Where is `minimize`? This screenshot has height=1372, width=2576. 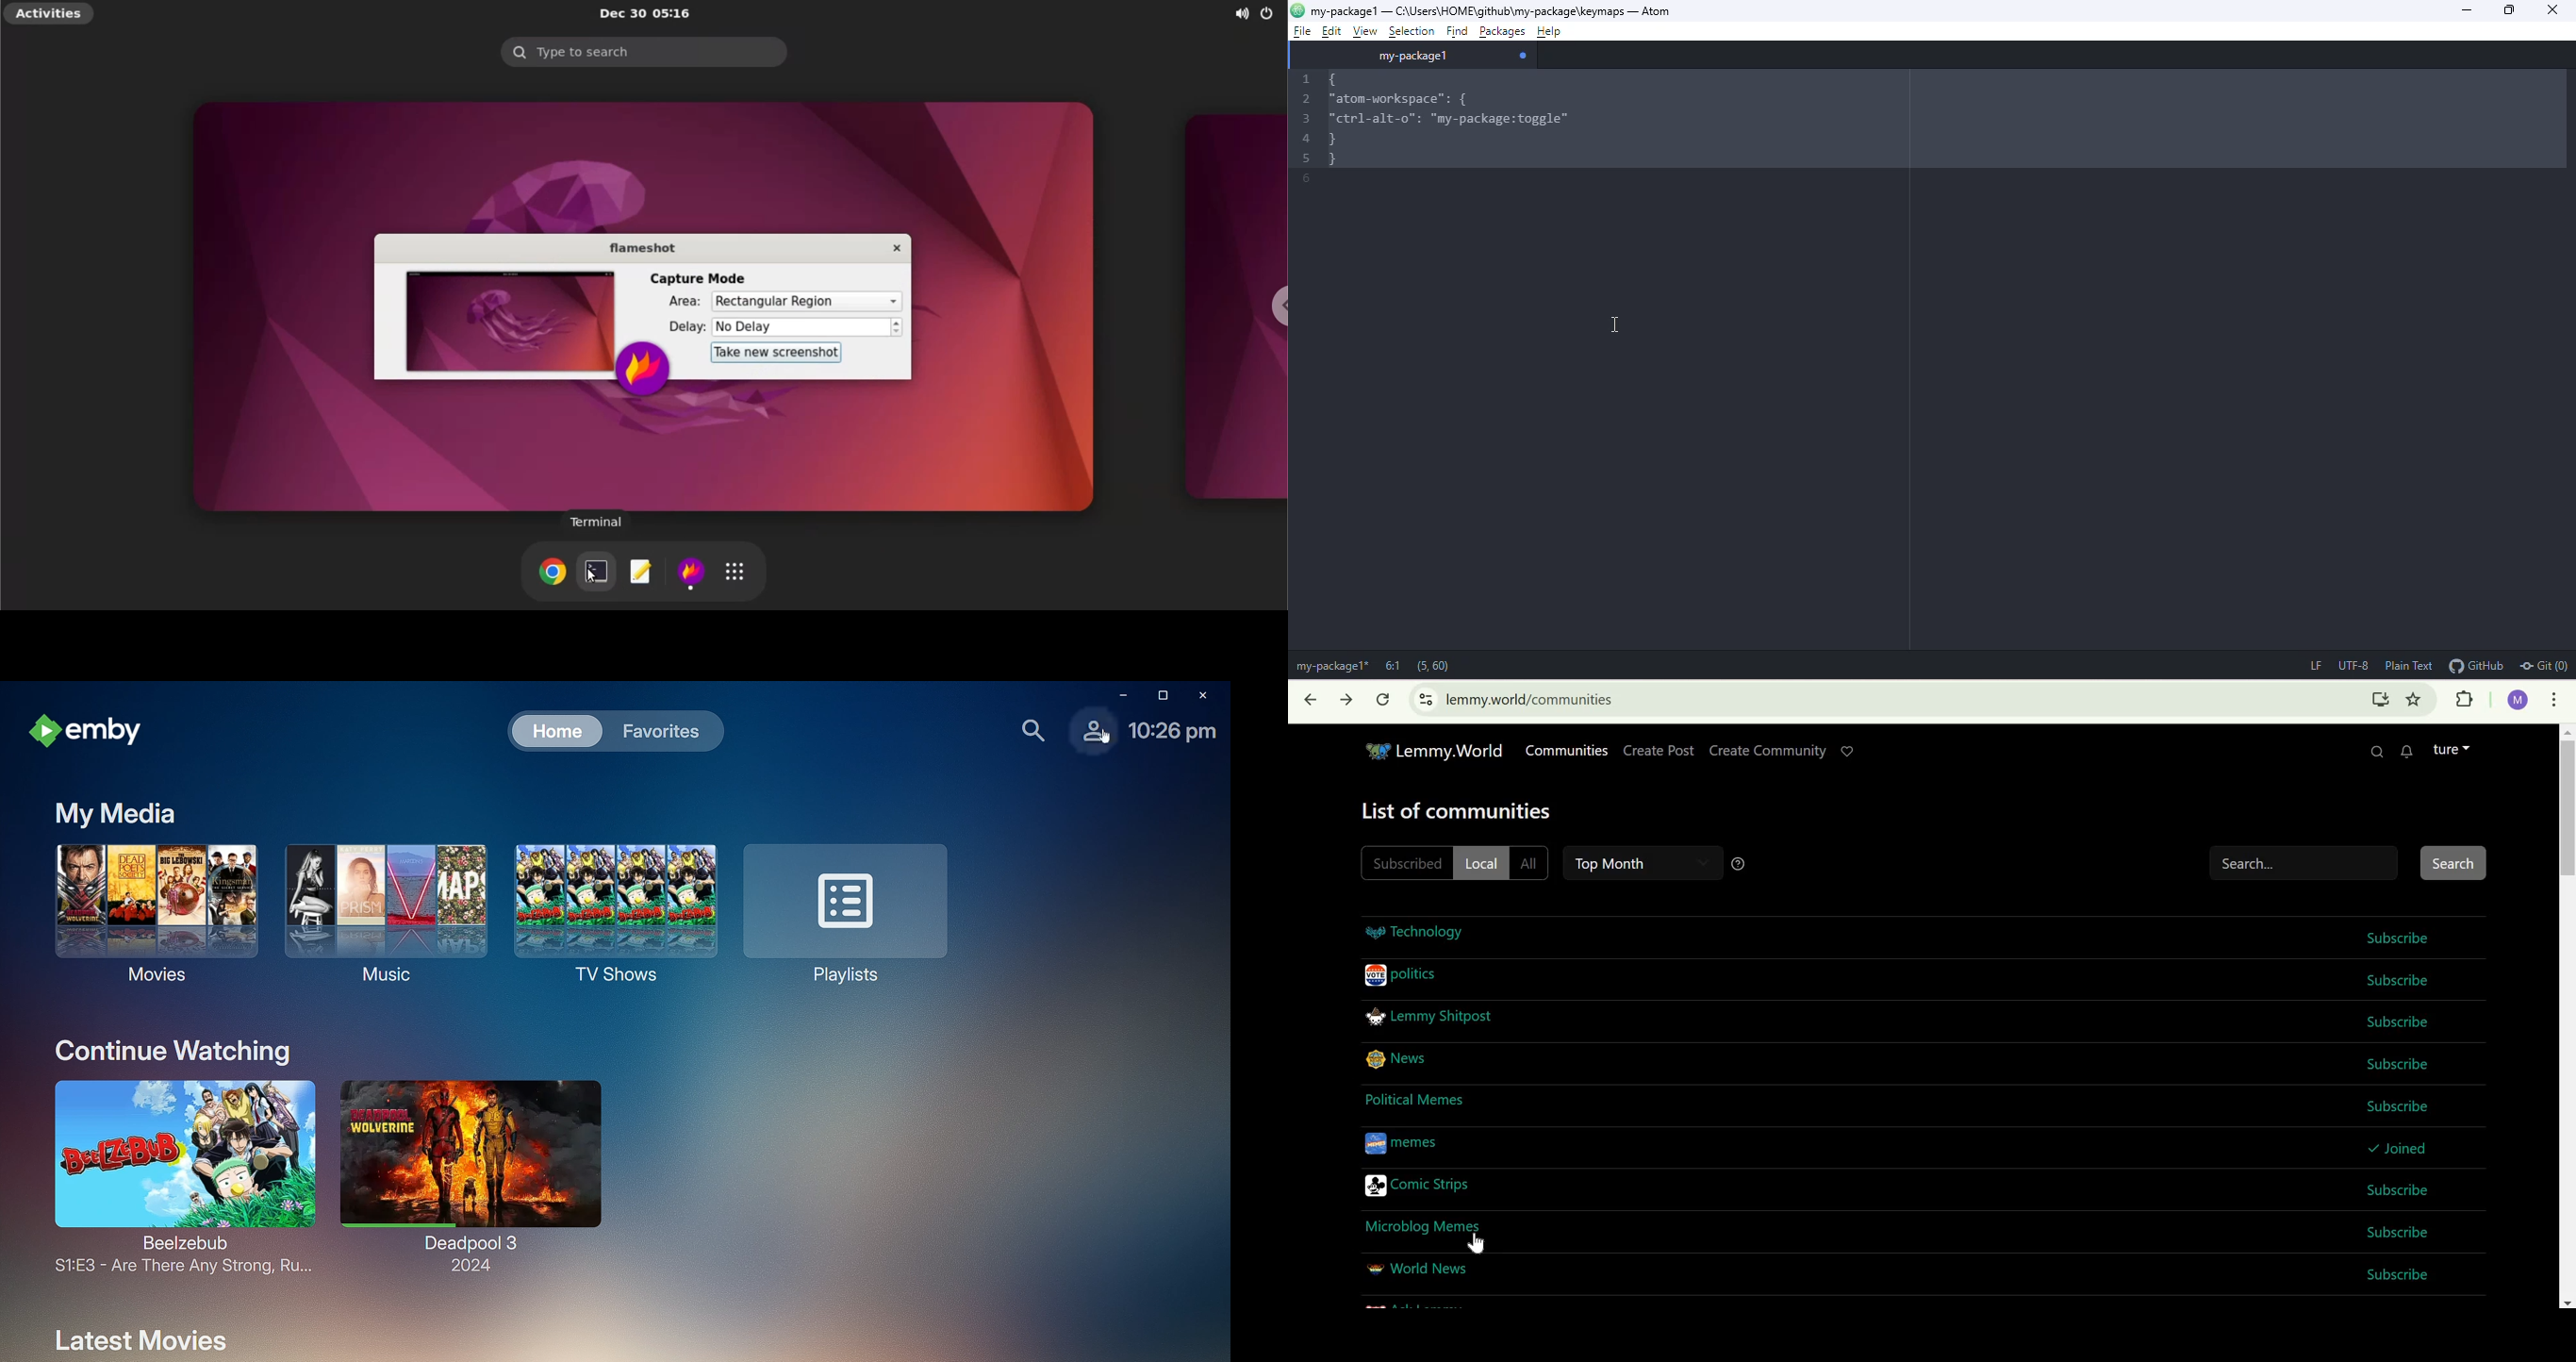 minimize is located at coordinates (2469, 9).